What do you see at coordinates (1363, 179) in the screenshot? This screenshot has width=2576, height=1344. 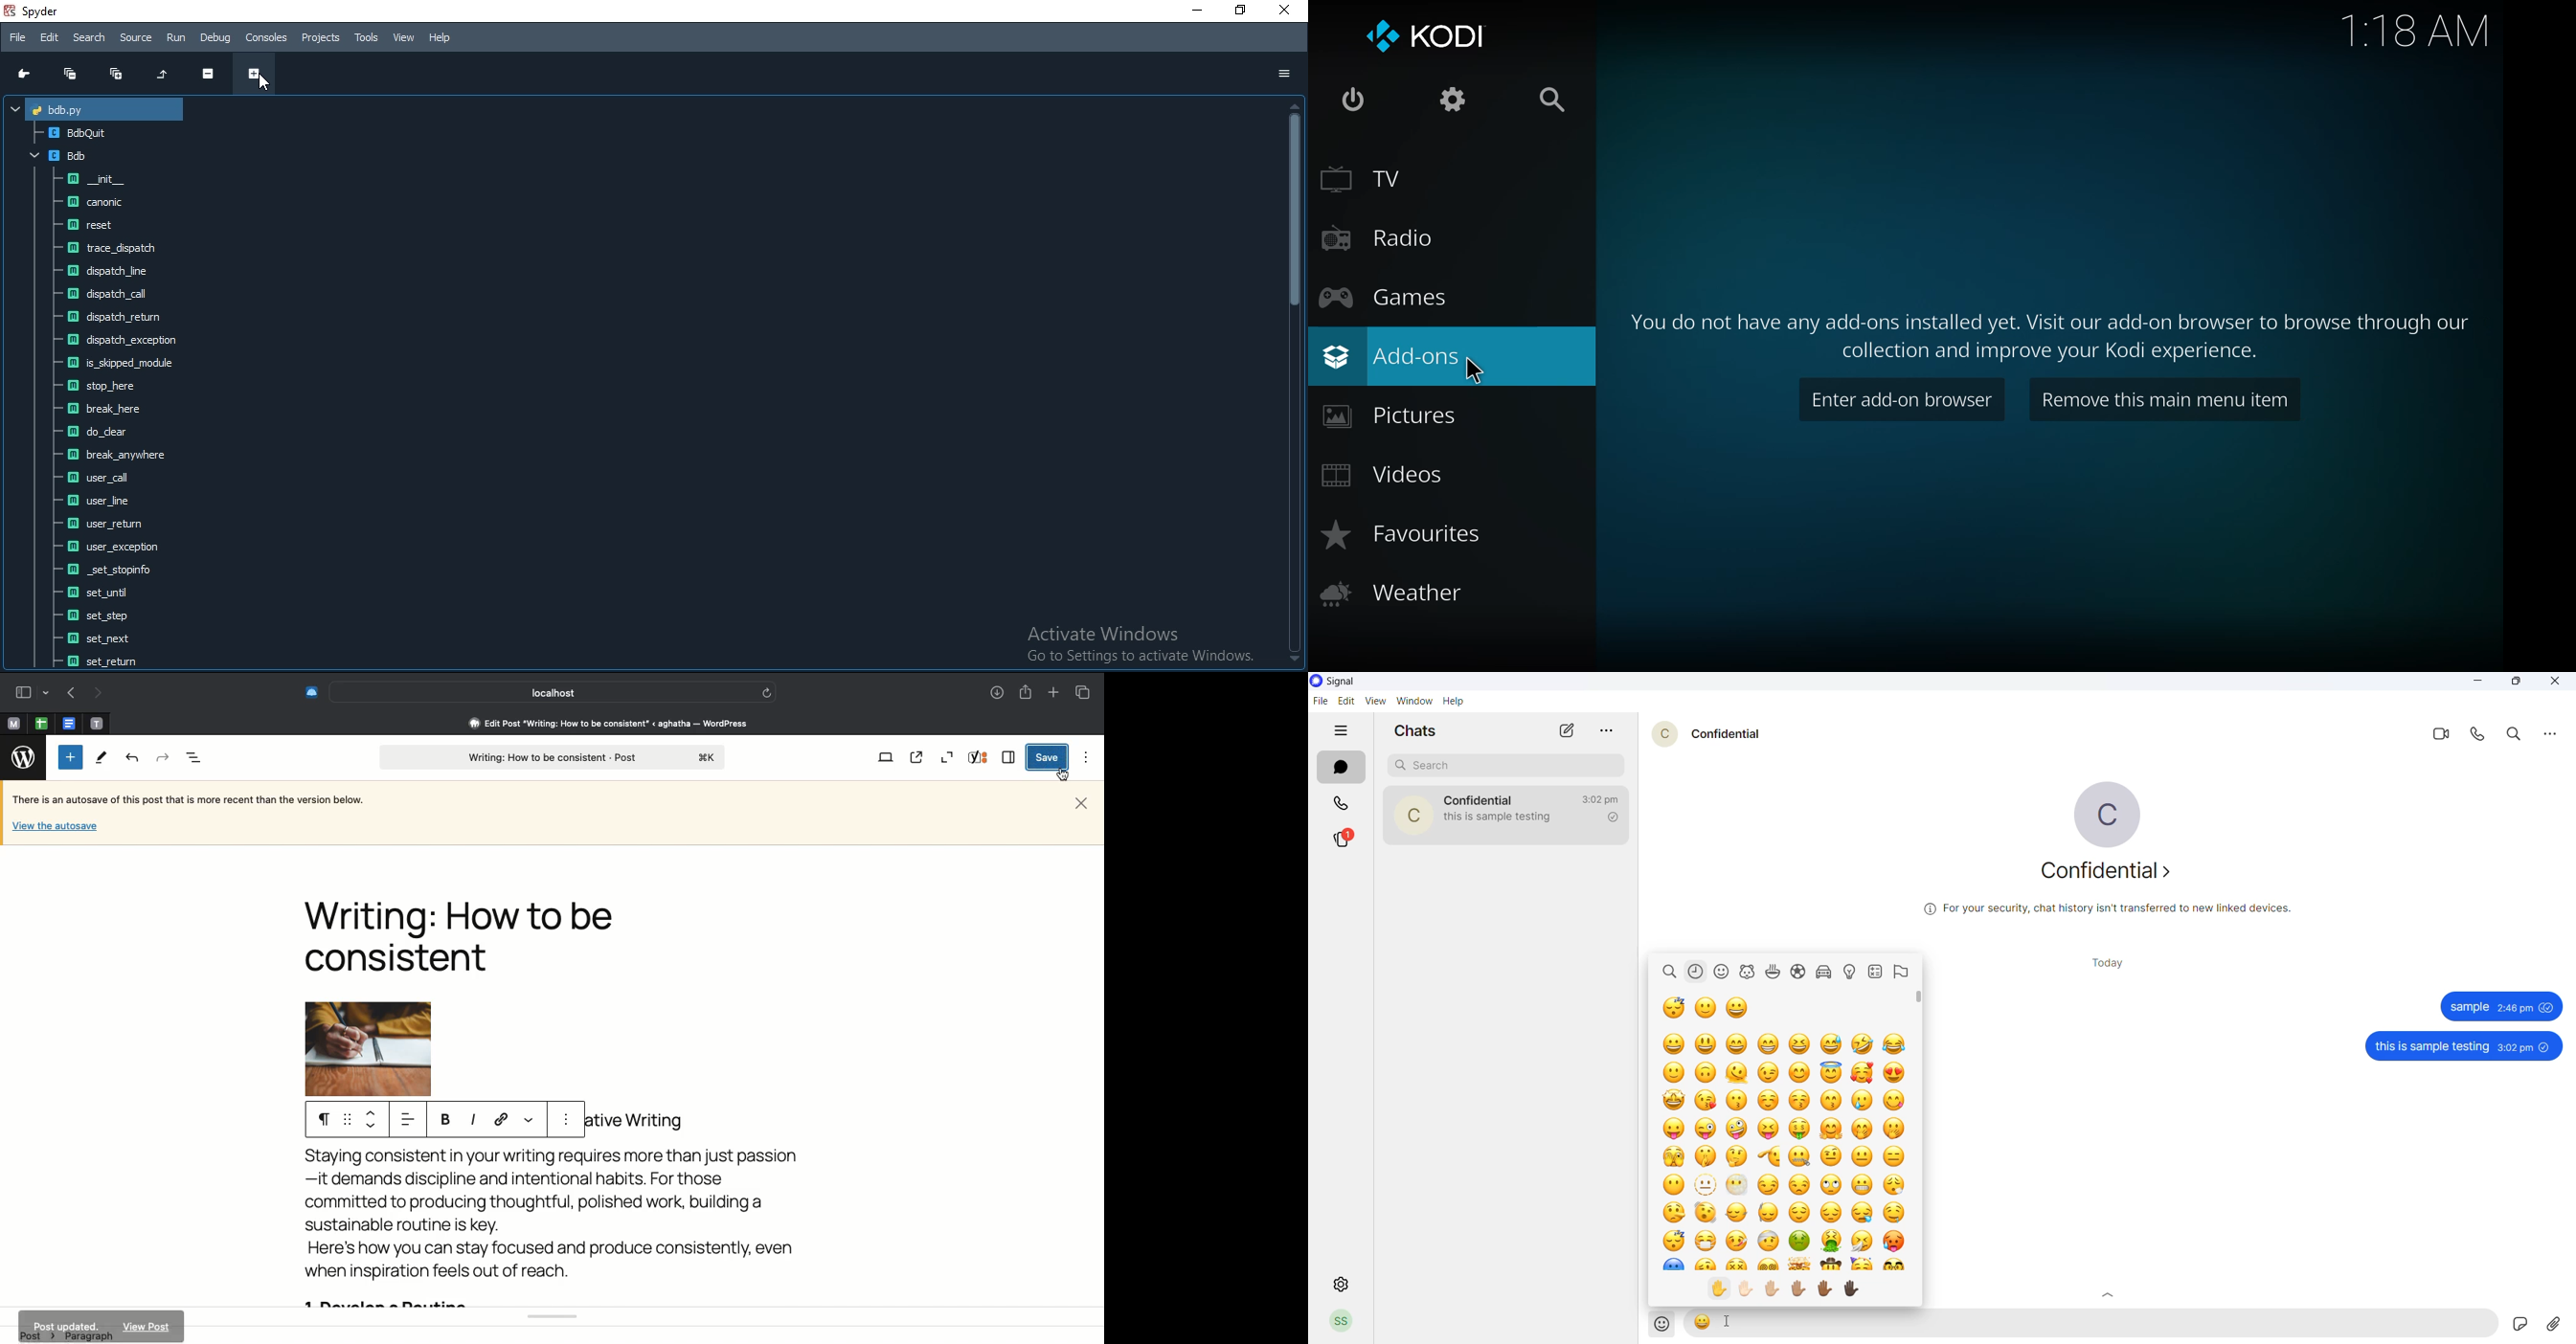 I see `tv` at bounding box center [1363, 179].